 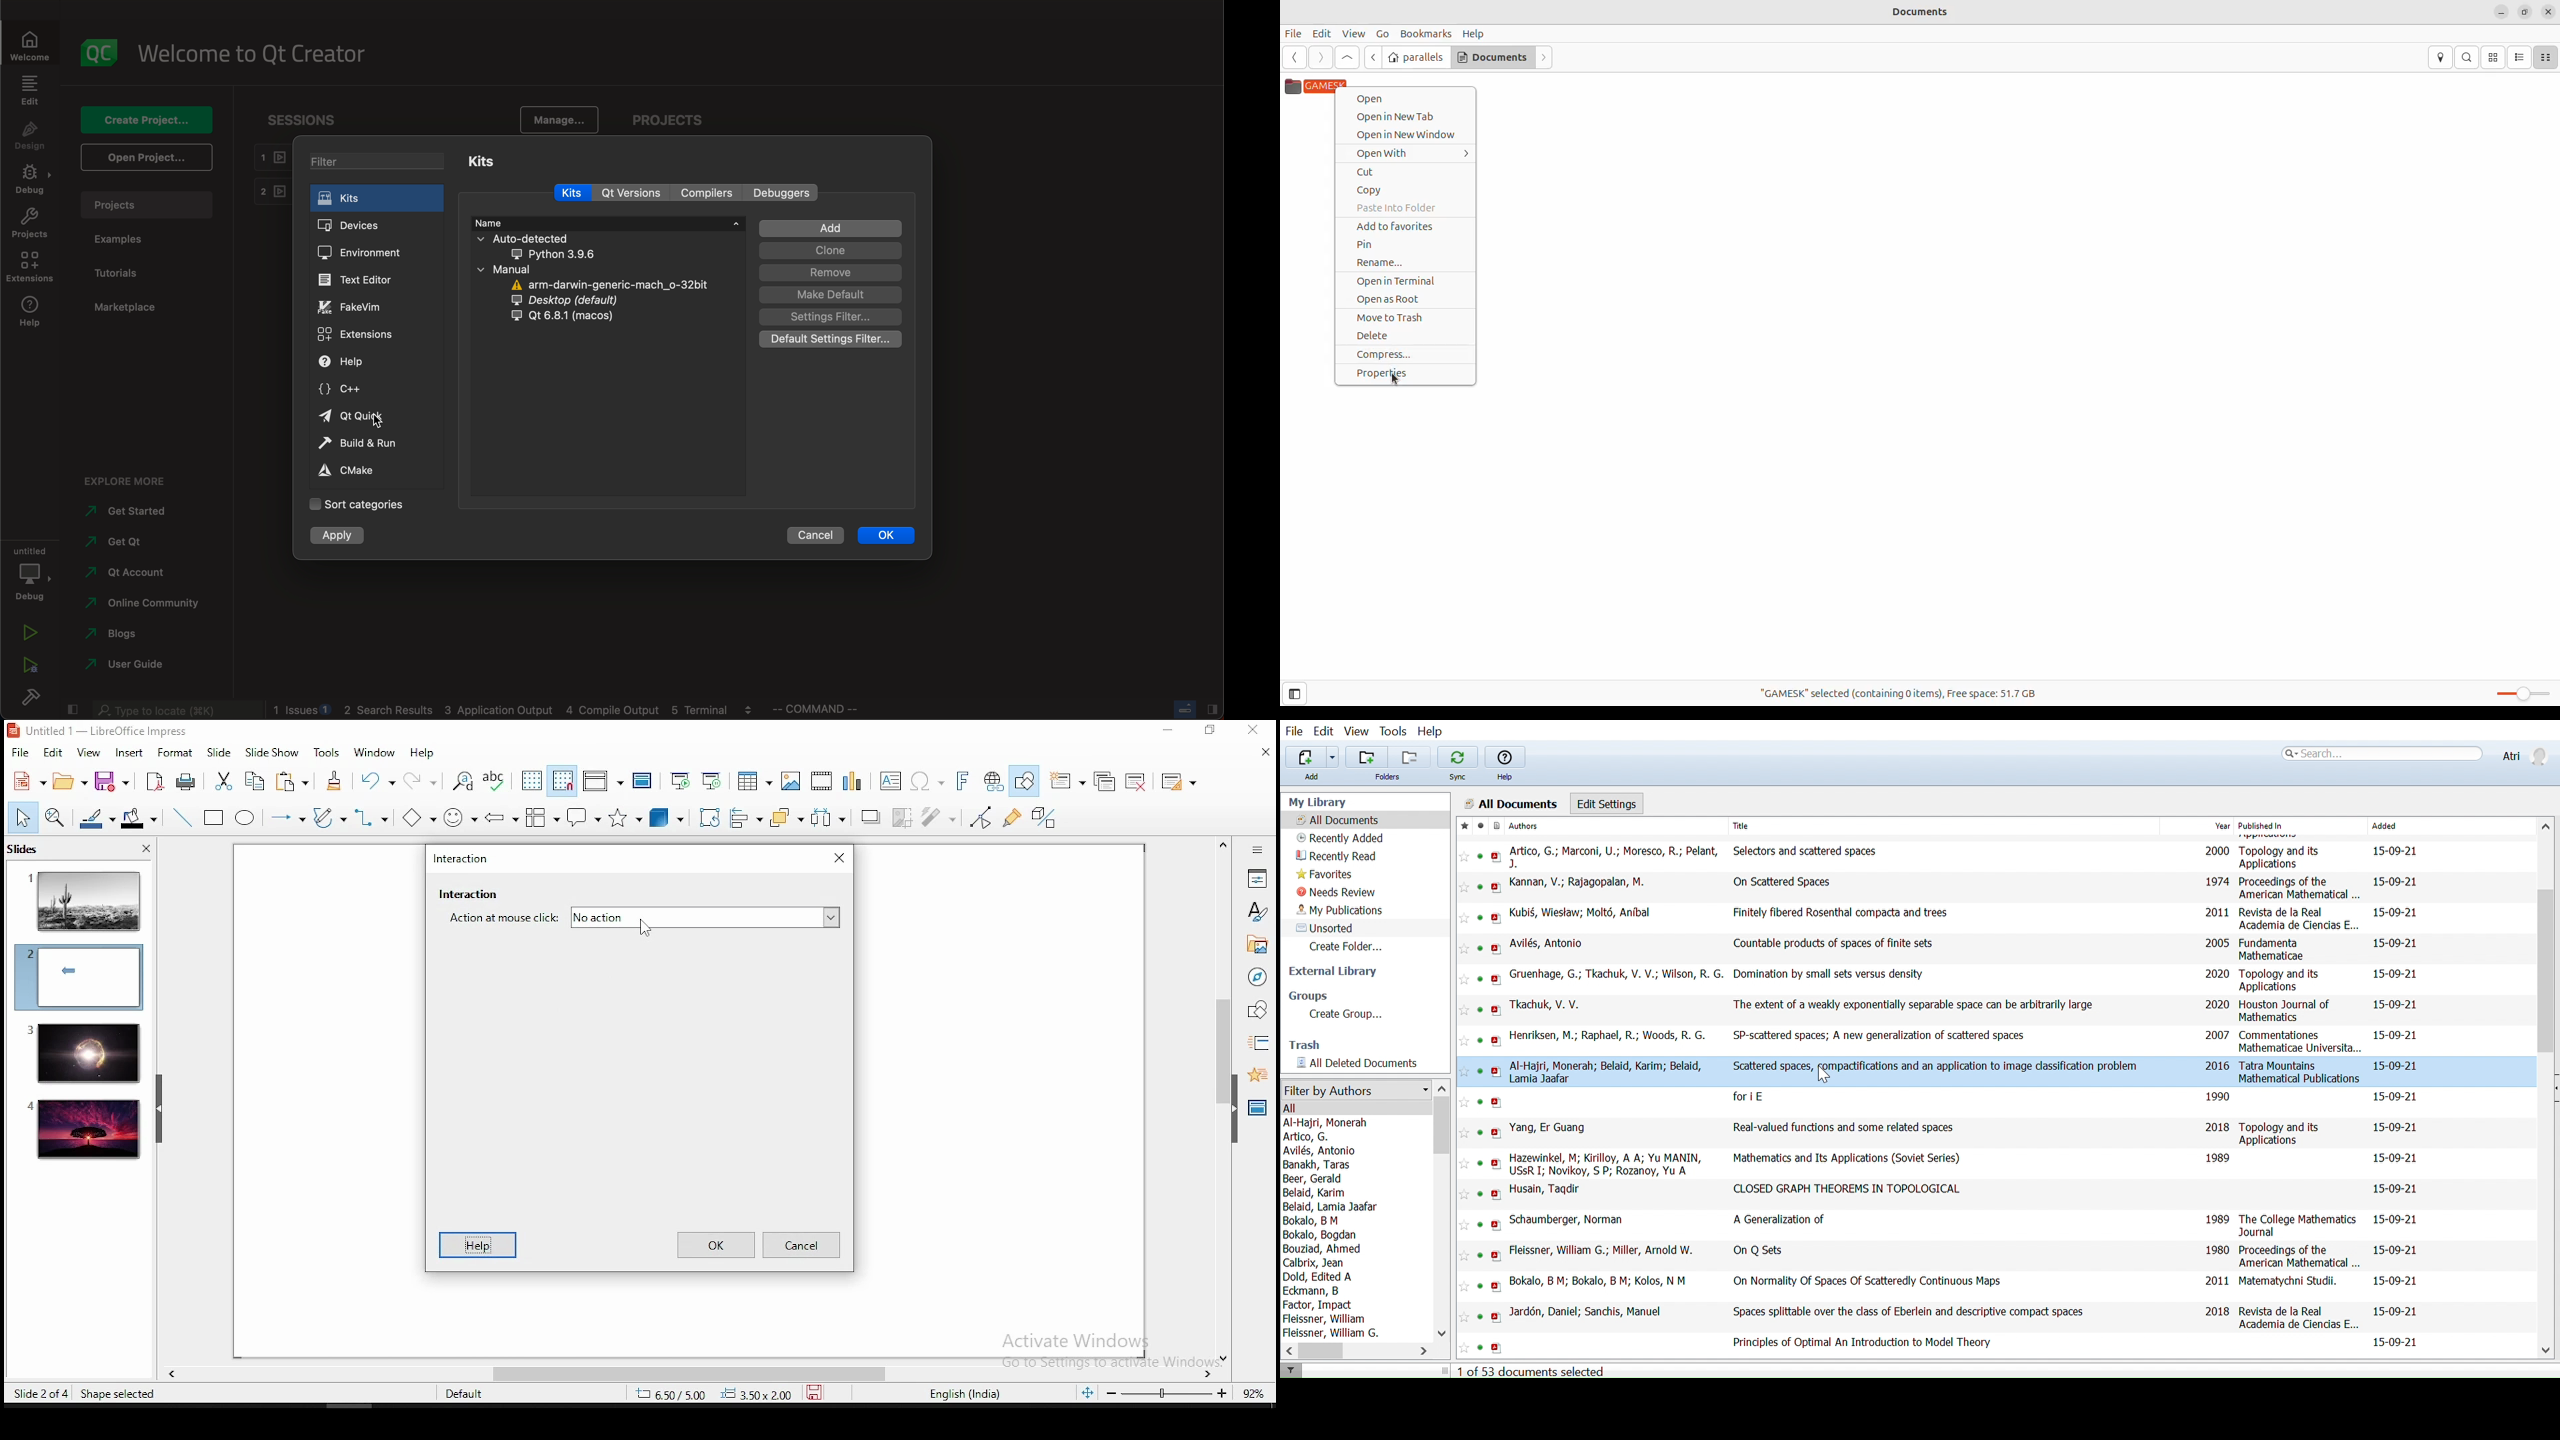 What do you see at coordinates (2399, 1220) in the screenshot?
I see `15-09-21` at bounding box center [2399, 1220].